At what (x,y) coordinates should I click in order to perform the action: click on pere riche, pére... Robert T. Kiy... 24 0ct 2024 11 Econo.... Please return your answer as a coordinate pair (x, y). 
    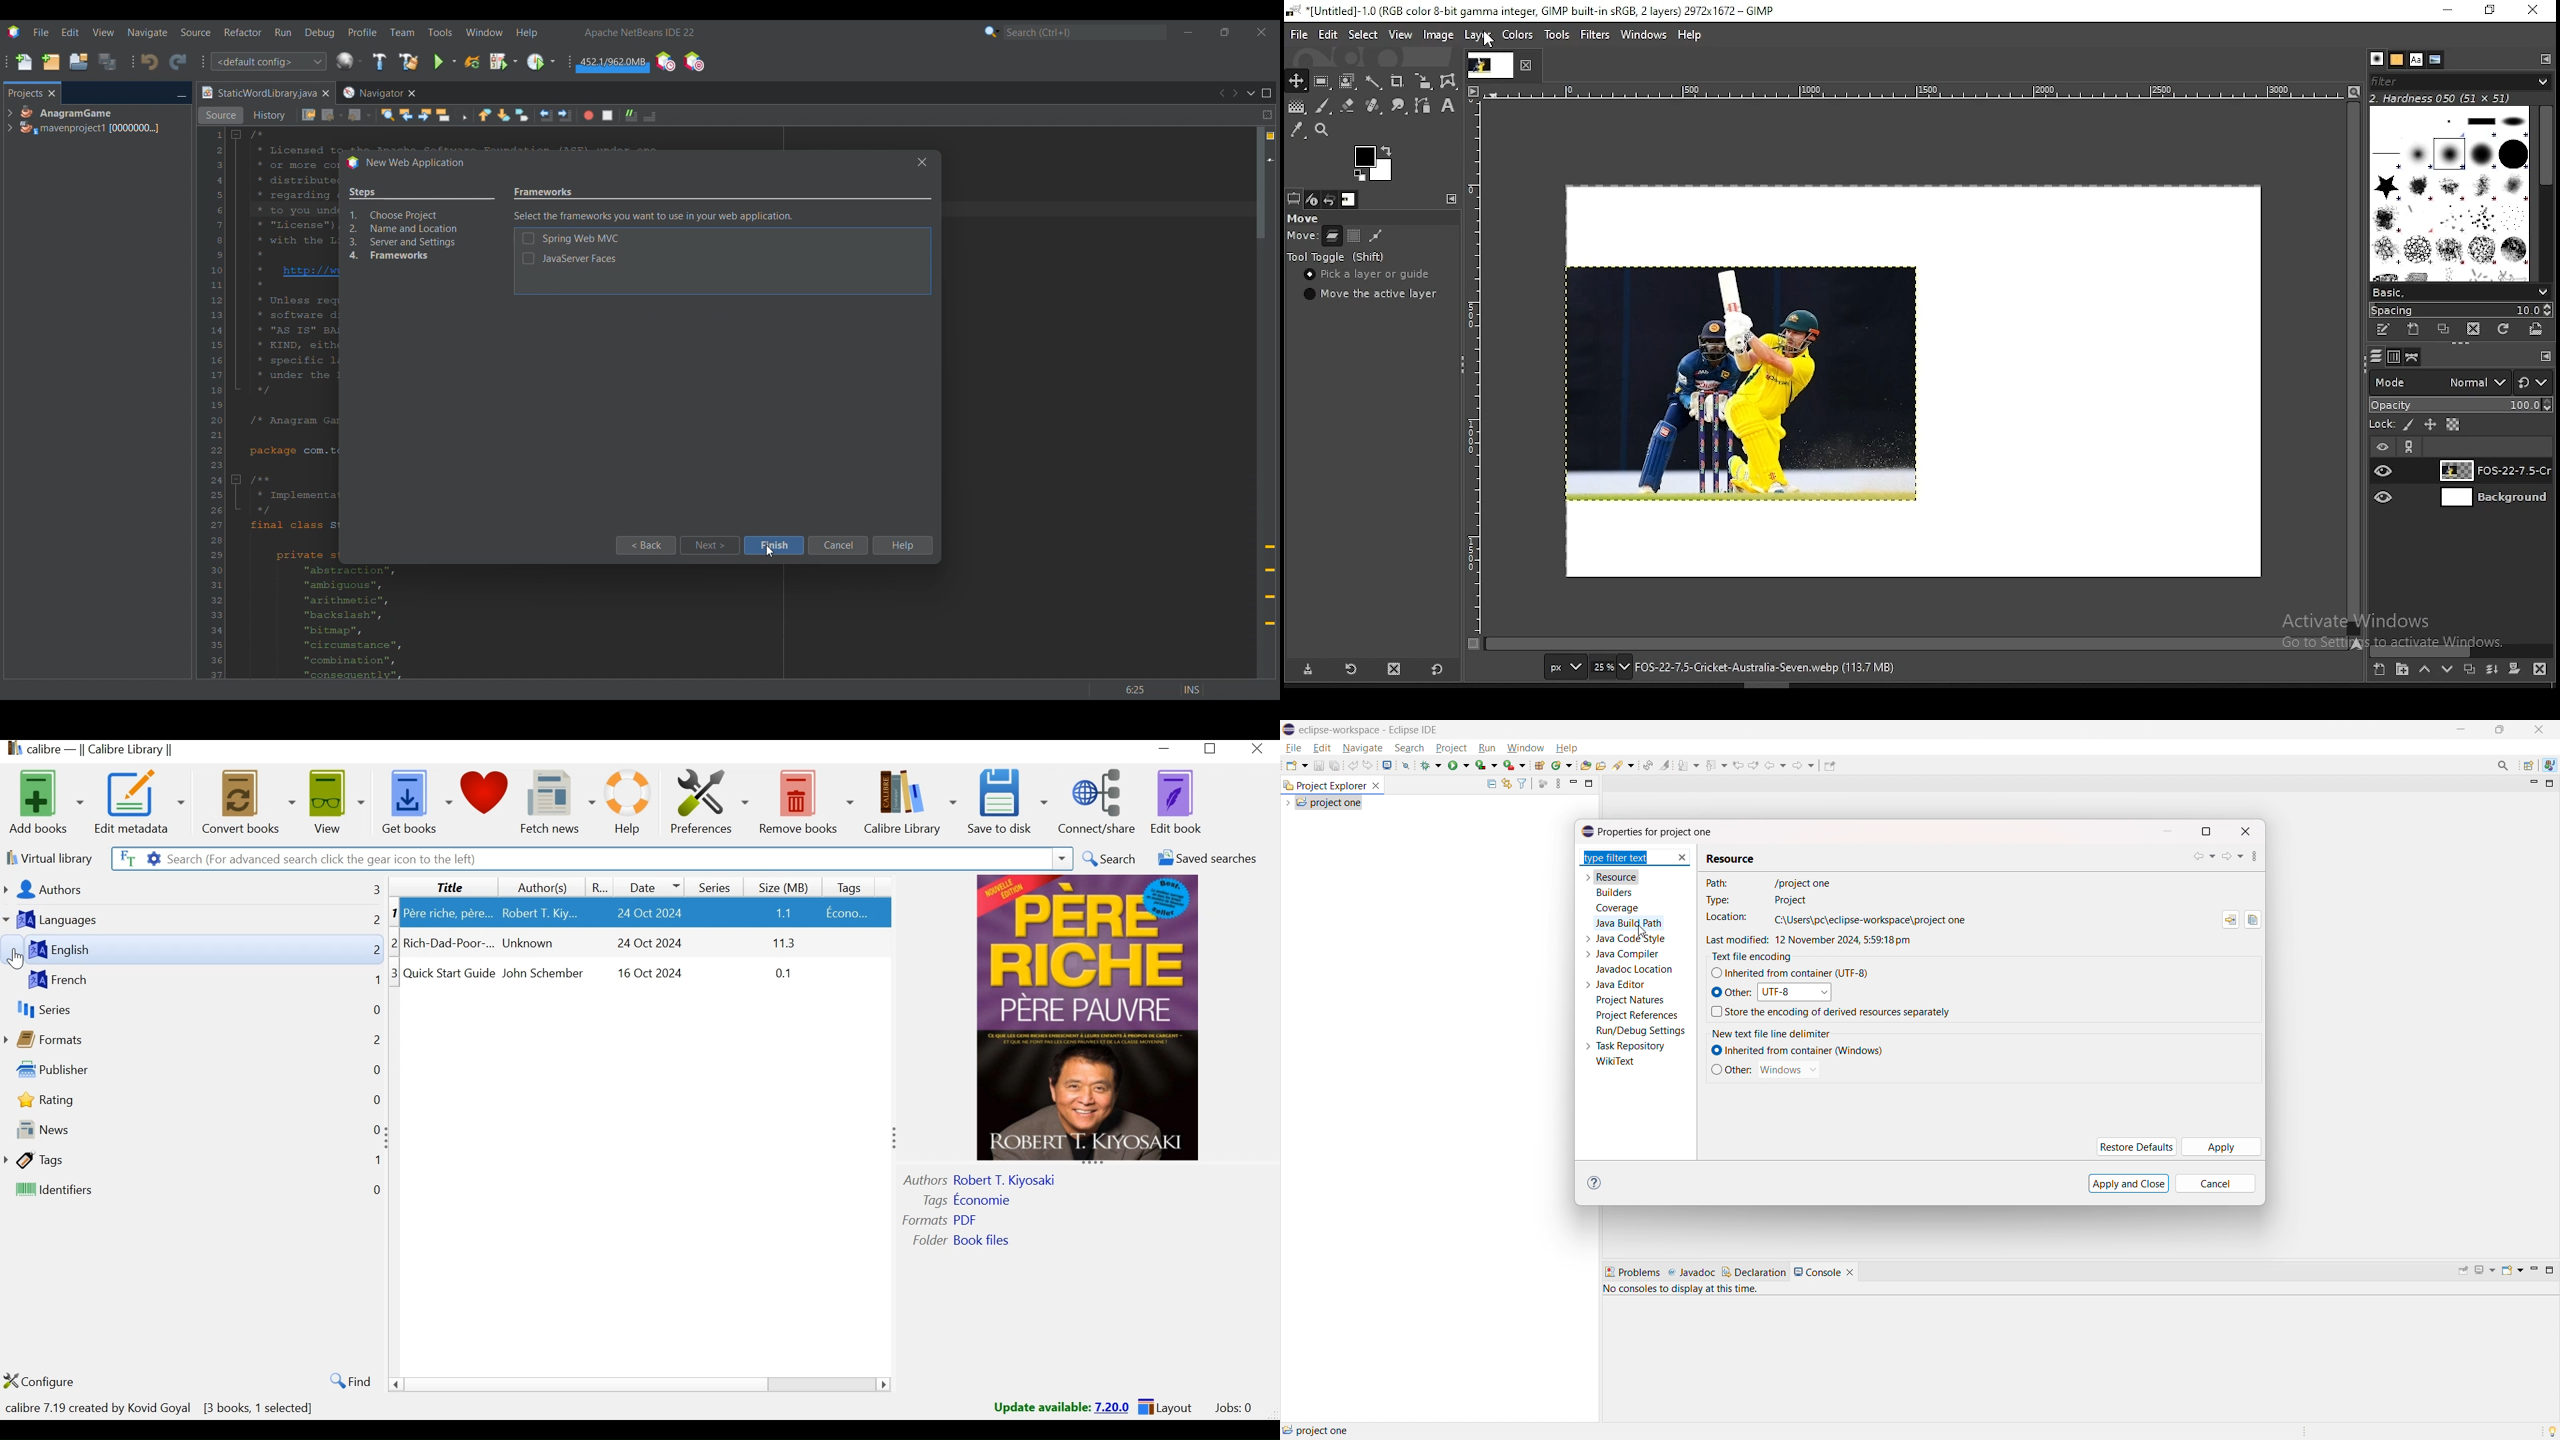
    Looking at the image, I should click on (646, 913).